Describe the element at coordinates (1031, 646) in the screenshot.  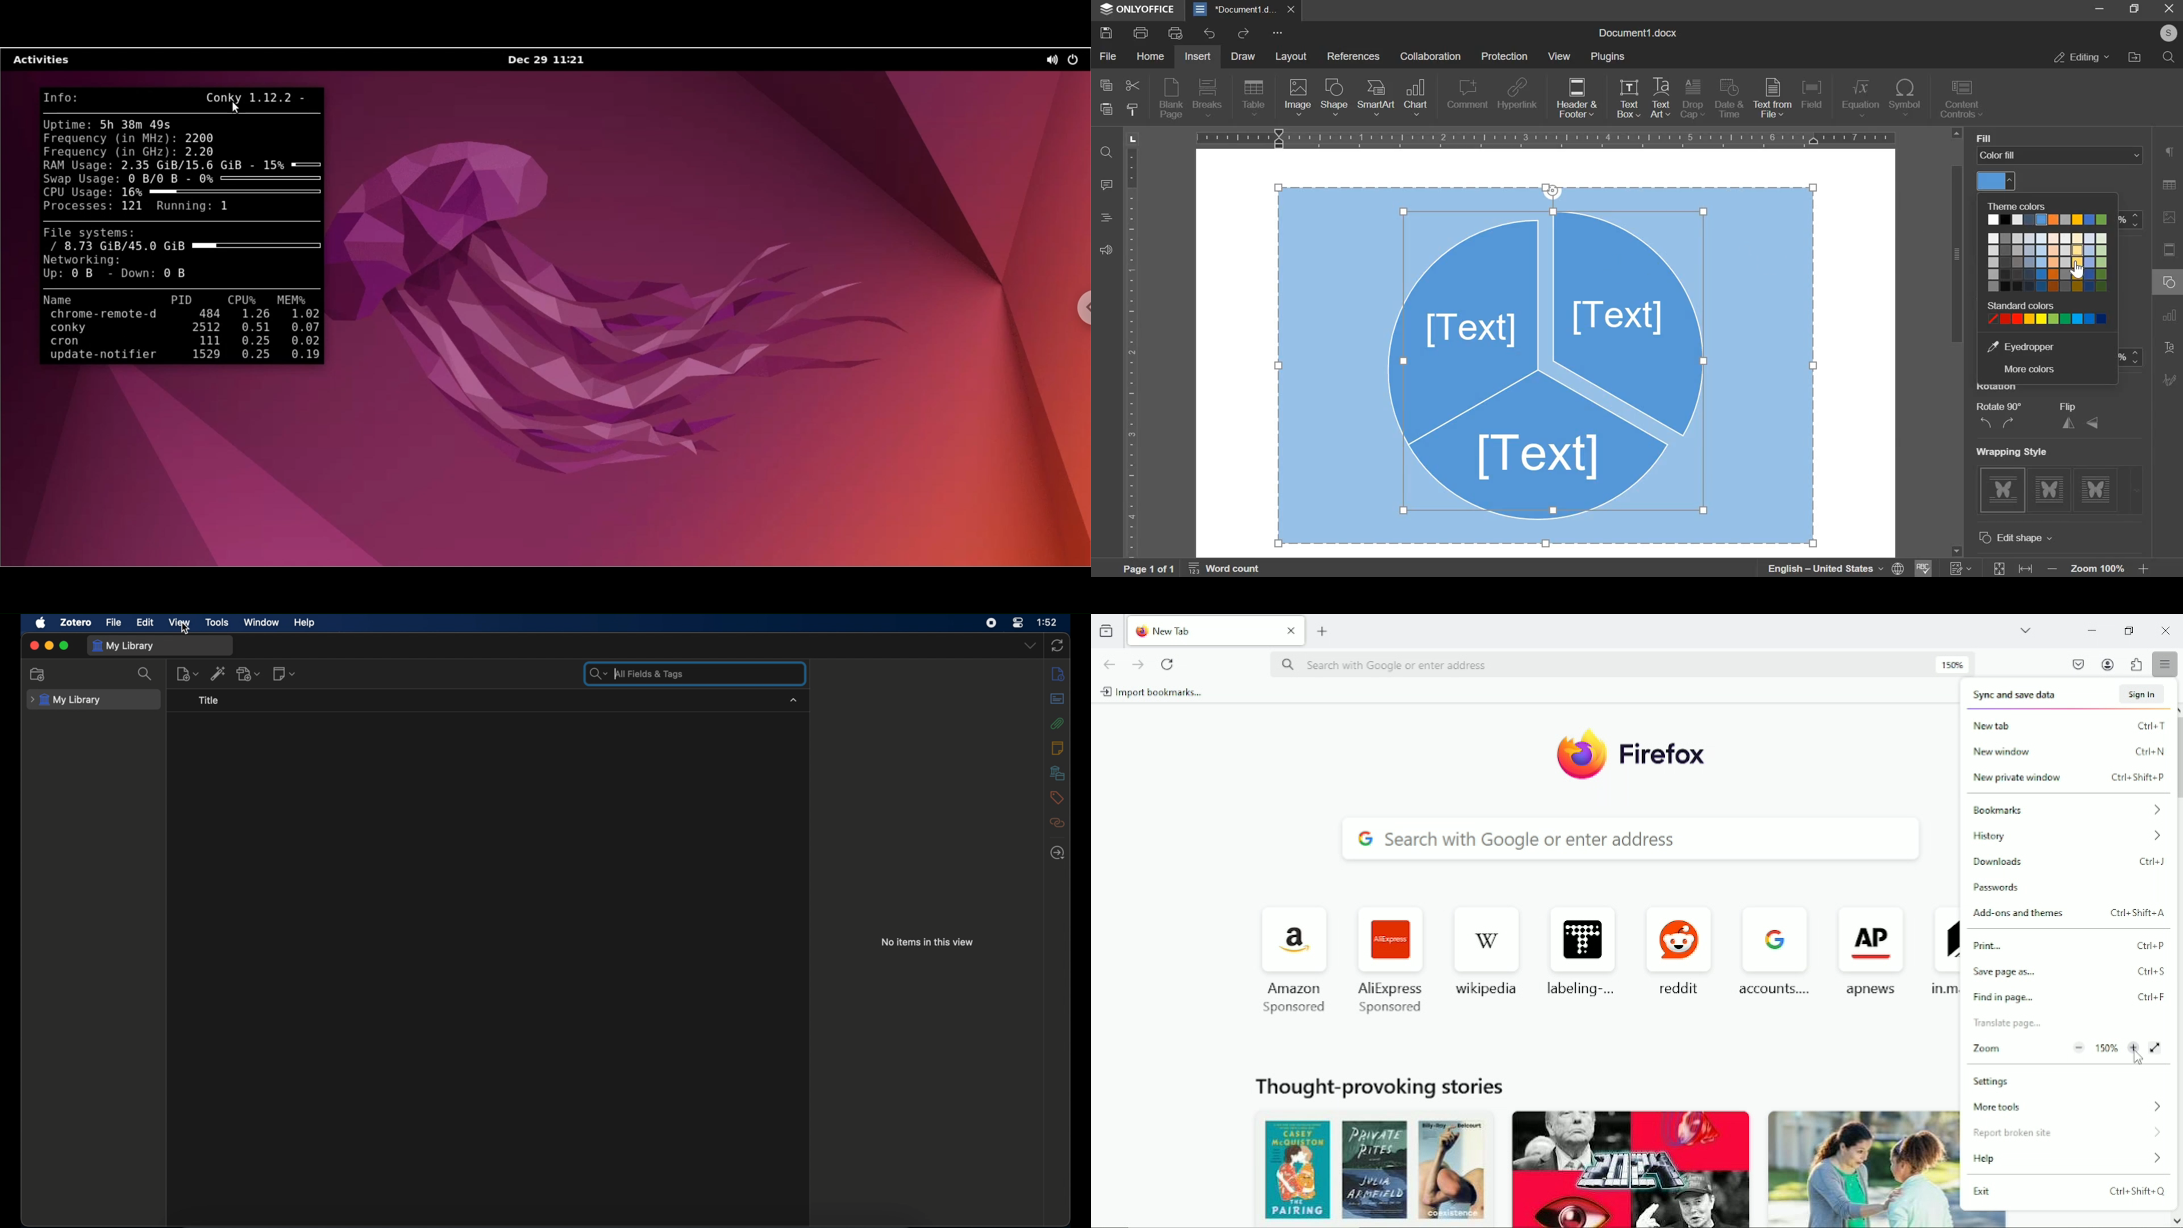
I see `dropdown` at that location.